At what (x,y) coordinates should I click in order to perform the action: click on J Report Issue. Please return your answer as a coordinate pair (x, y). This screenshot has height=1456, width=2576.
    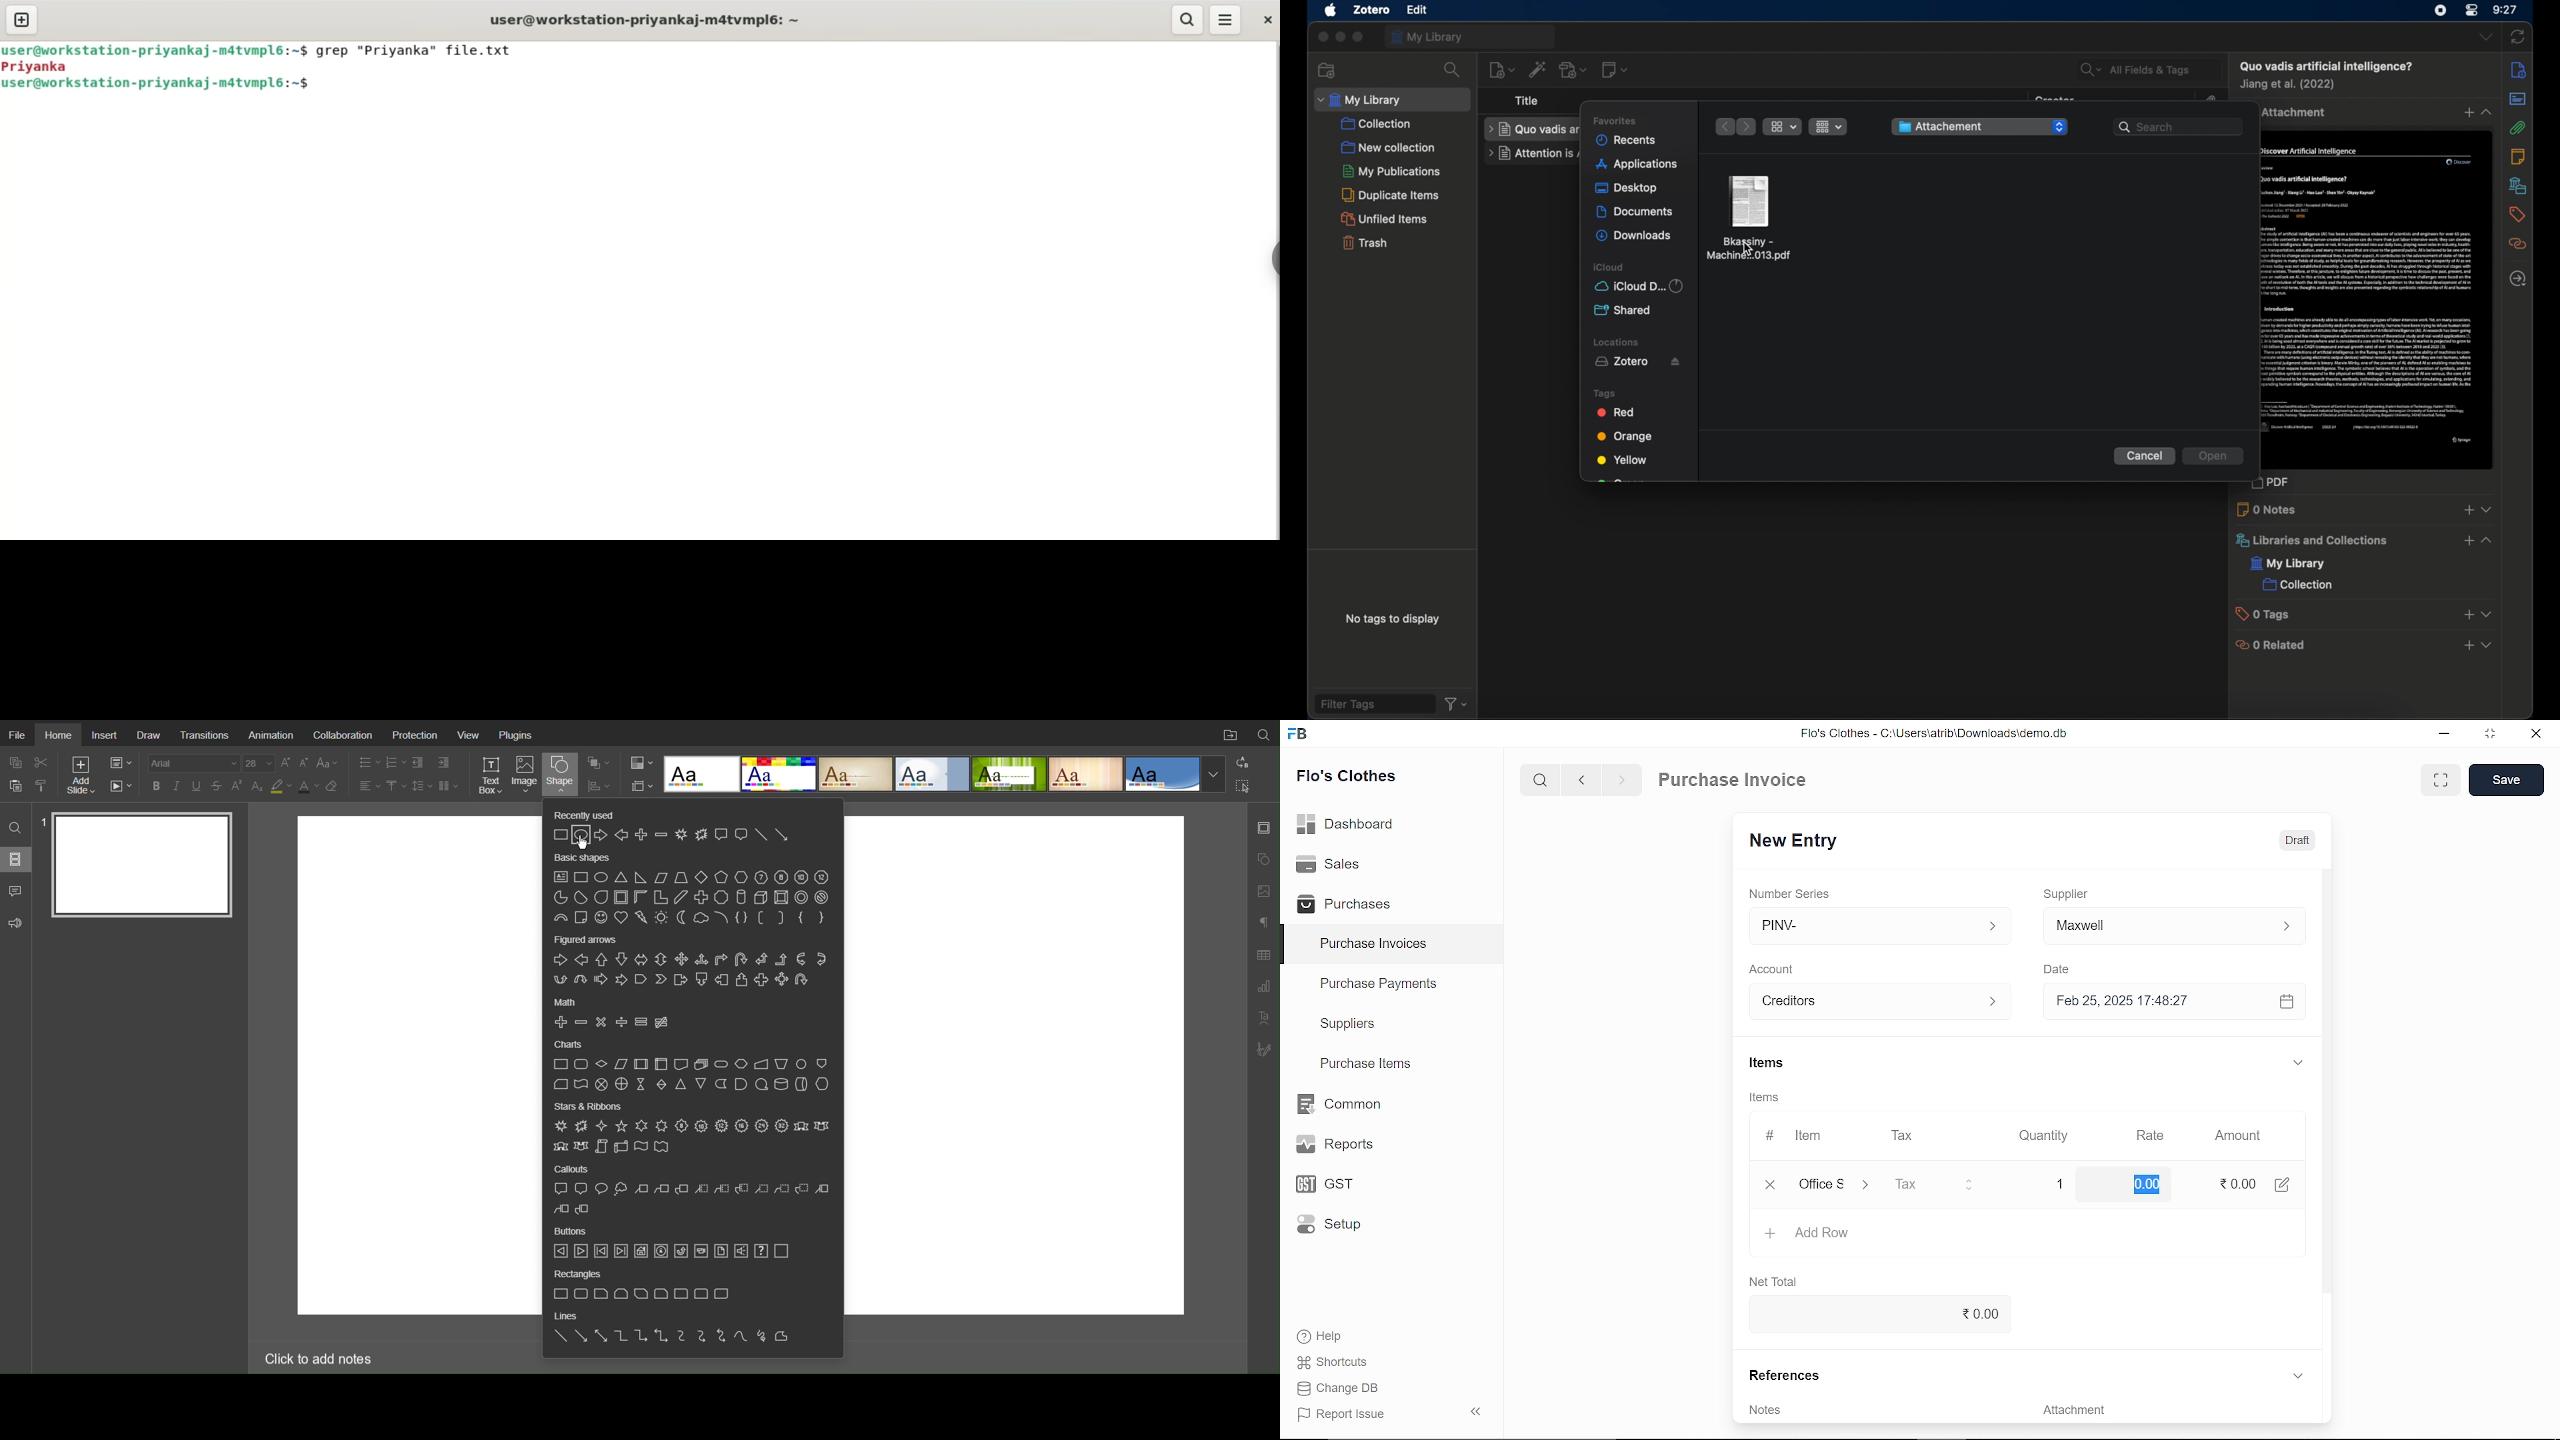
    Looking at the image, I should click on (1338, 1414).